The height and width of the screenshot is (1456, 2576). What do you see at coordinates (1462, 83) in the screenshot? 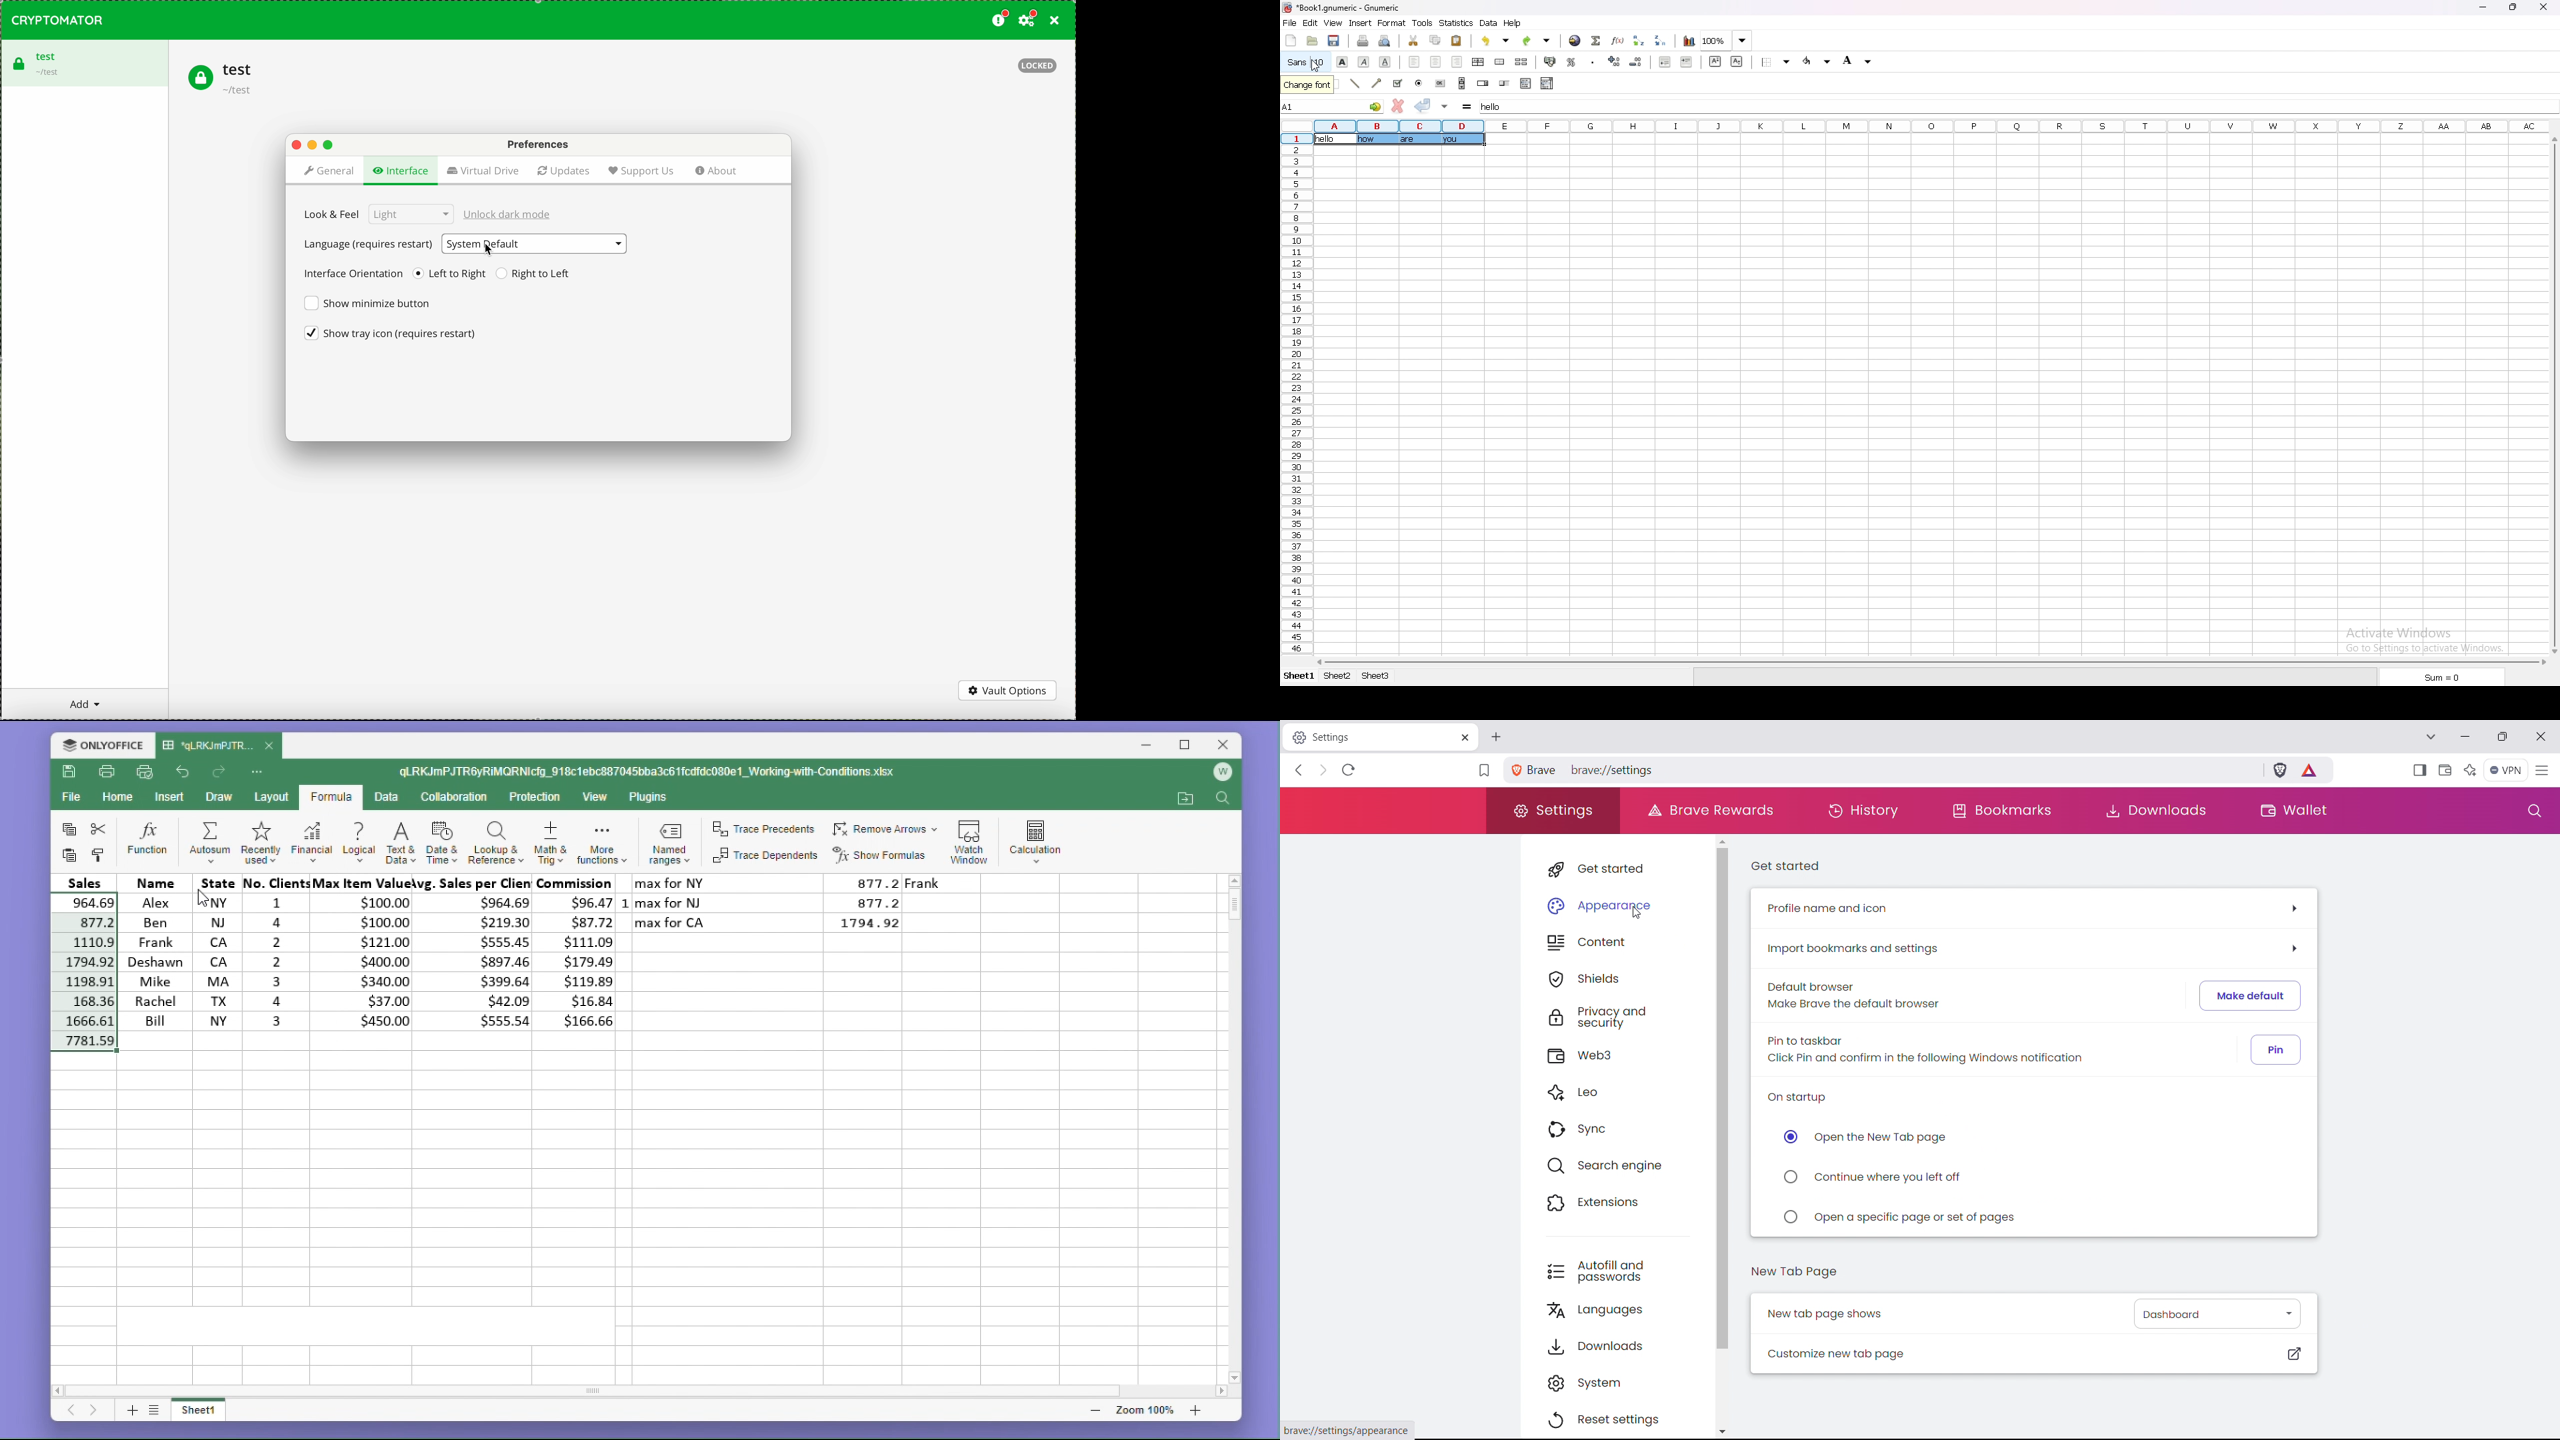
I see `scroll bar` at bounding box center [1462, 83].